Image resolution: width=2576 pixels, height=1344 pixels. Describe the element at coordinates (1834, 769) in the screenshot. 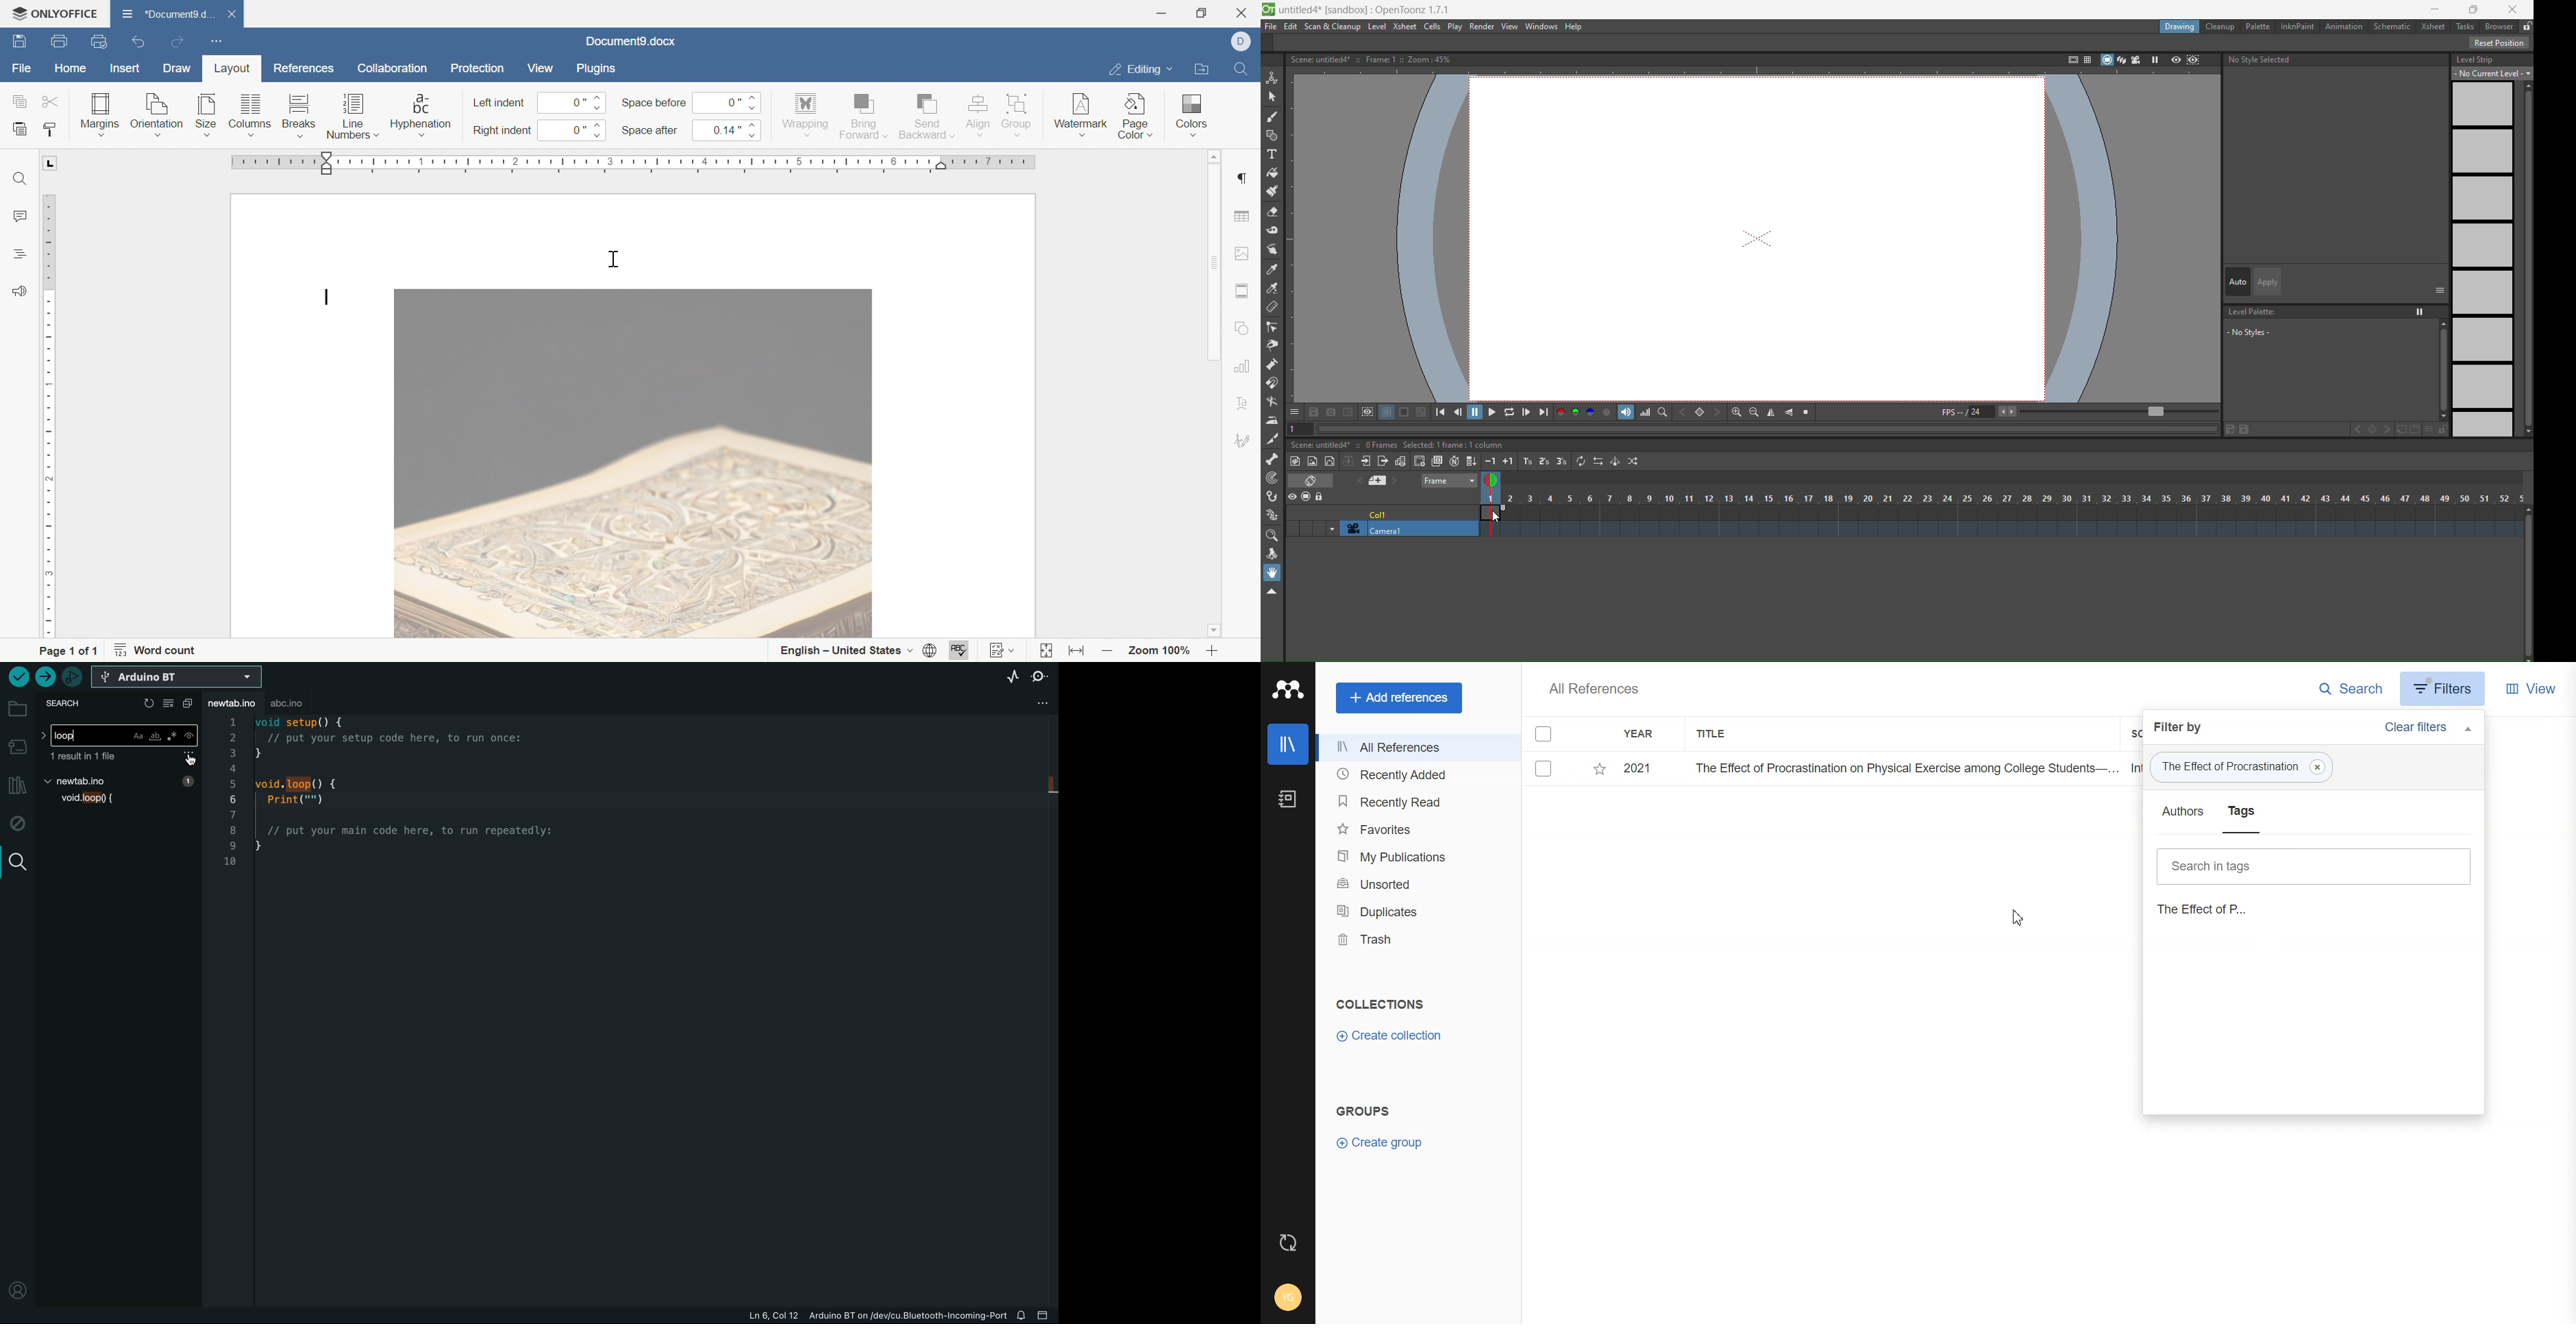

I see `File` at that location.